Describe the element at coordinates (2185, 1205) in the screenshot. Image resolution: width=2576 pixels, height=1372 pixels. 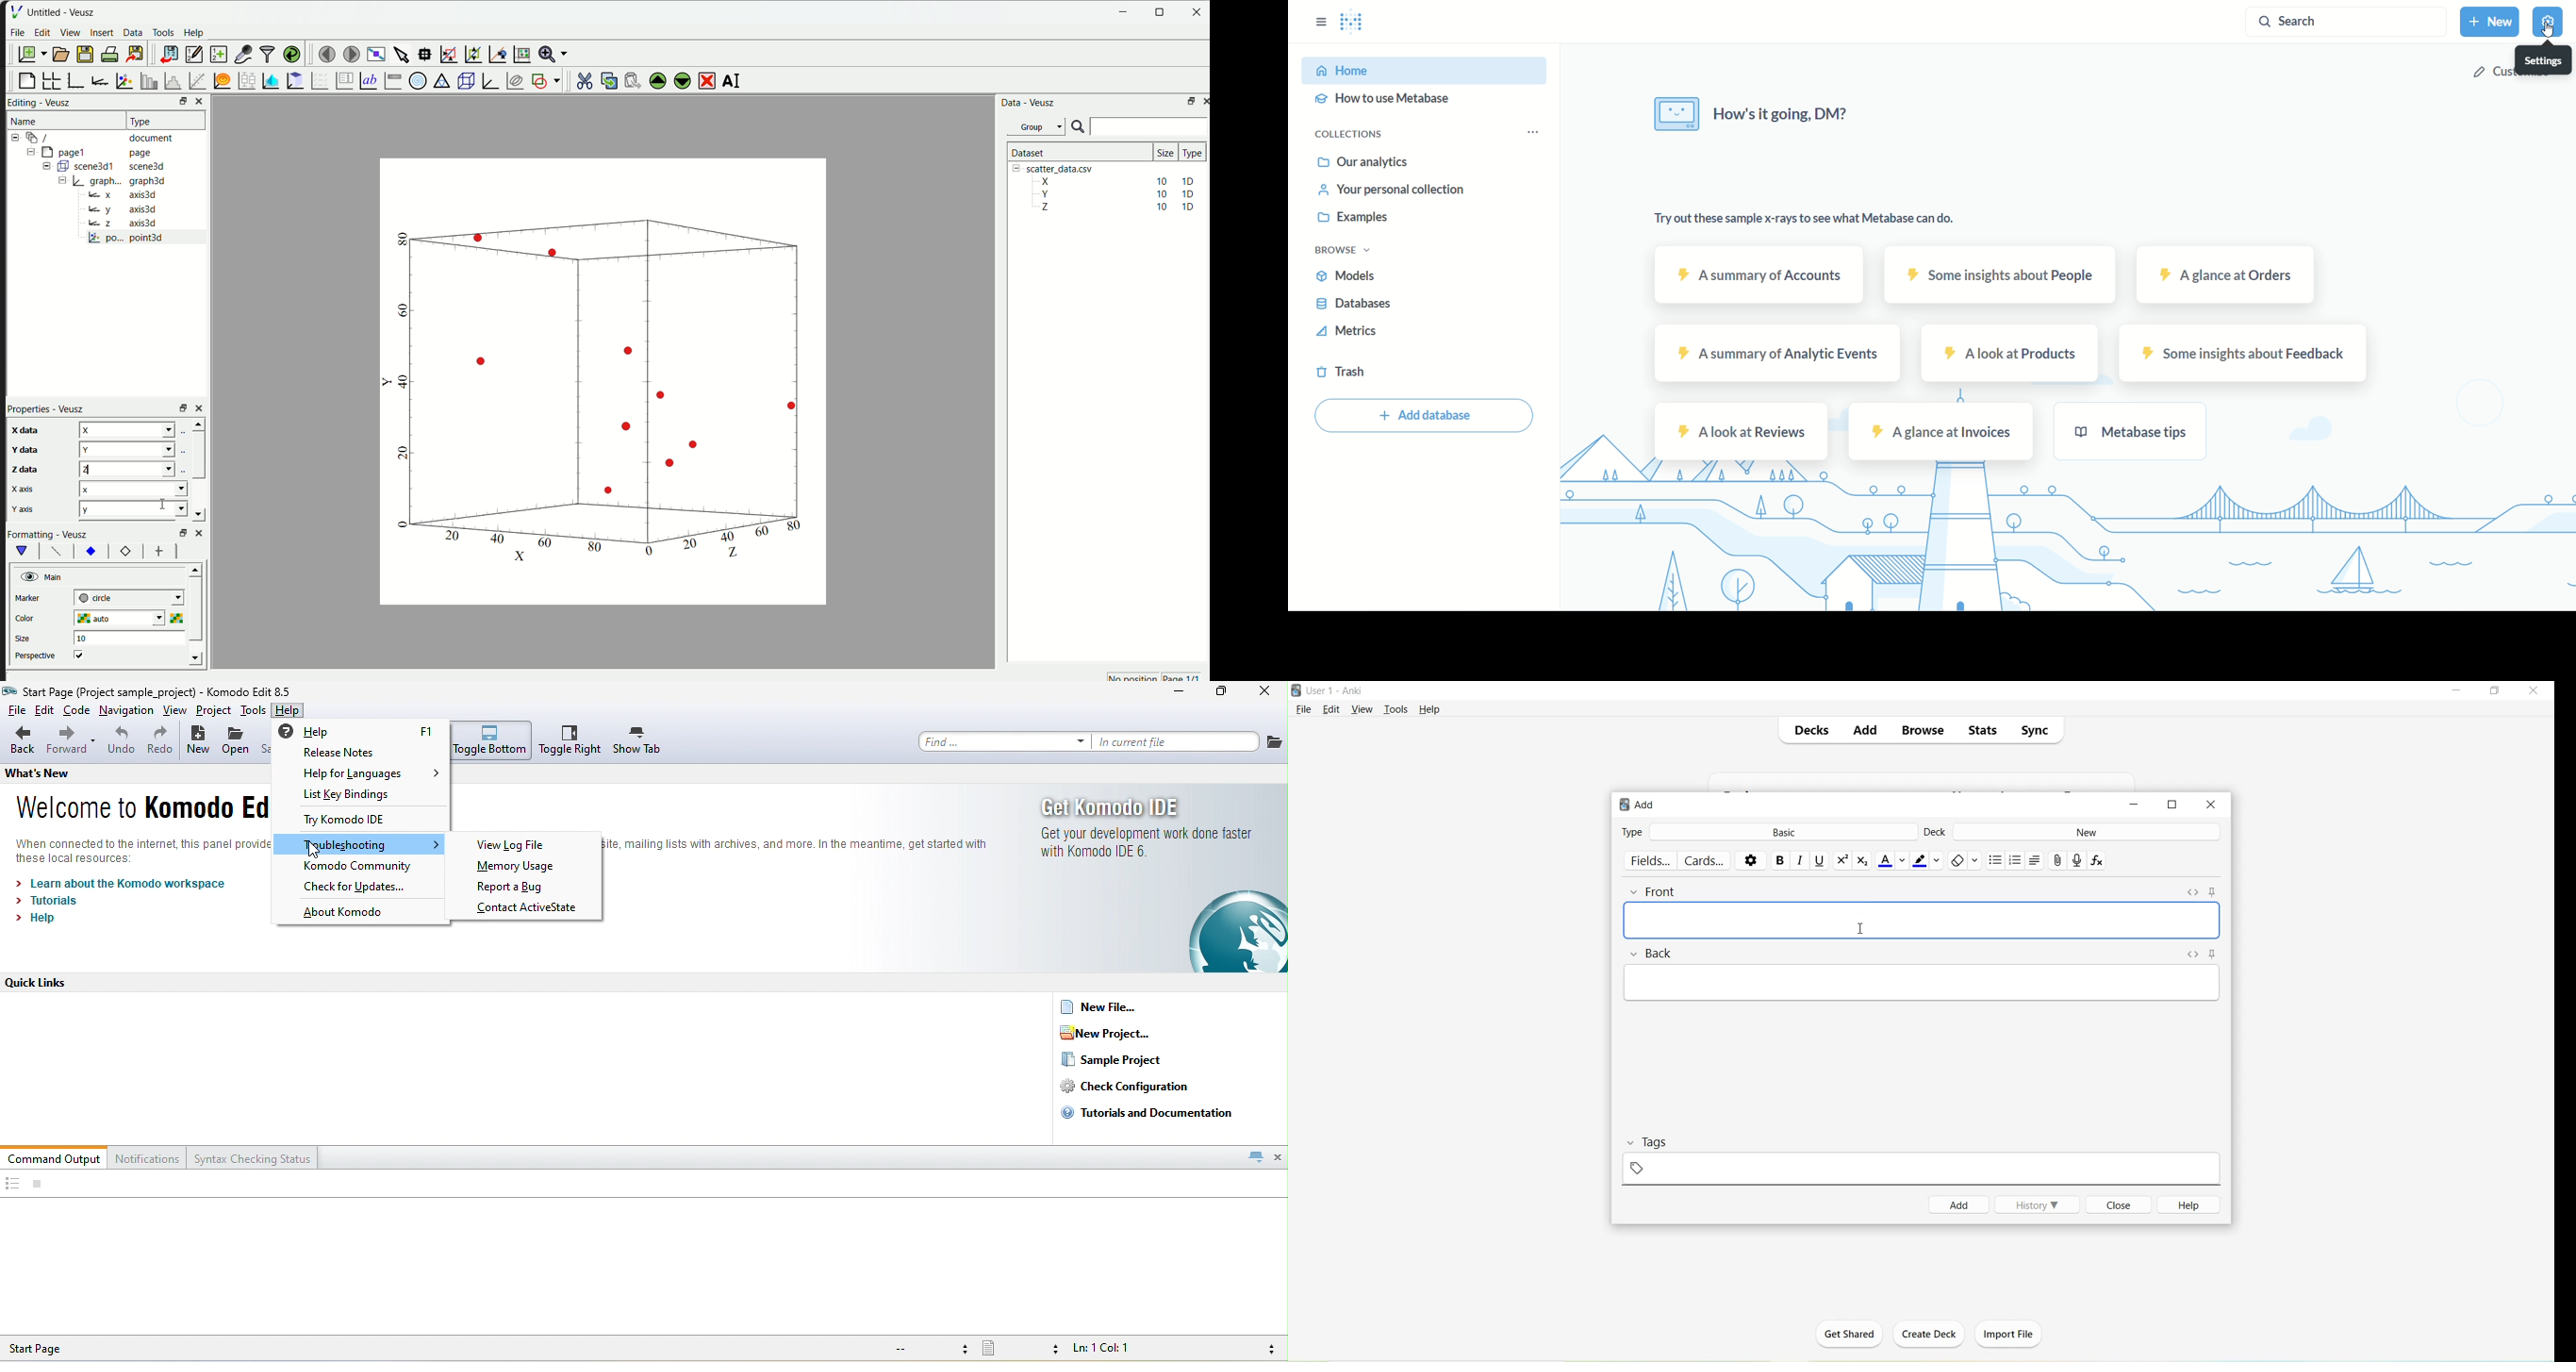
I see `Help` at that location.